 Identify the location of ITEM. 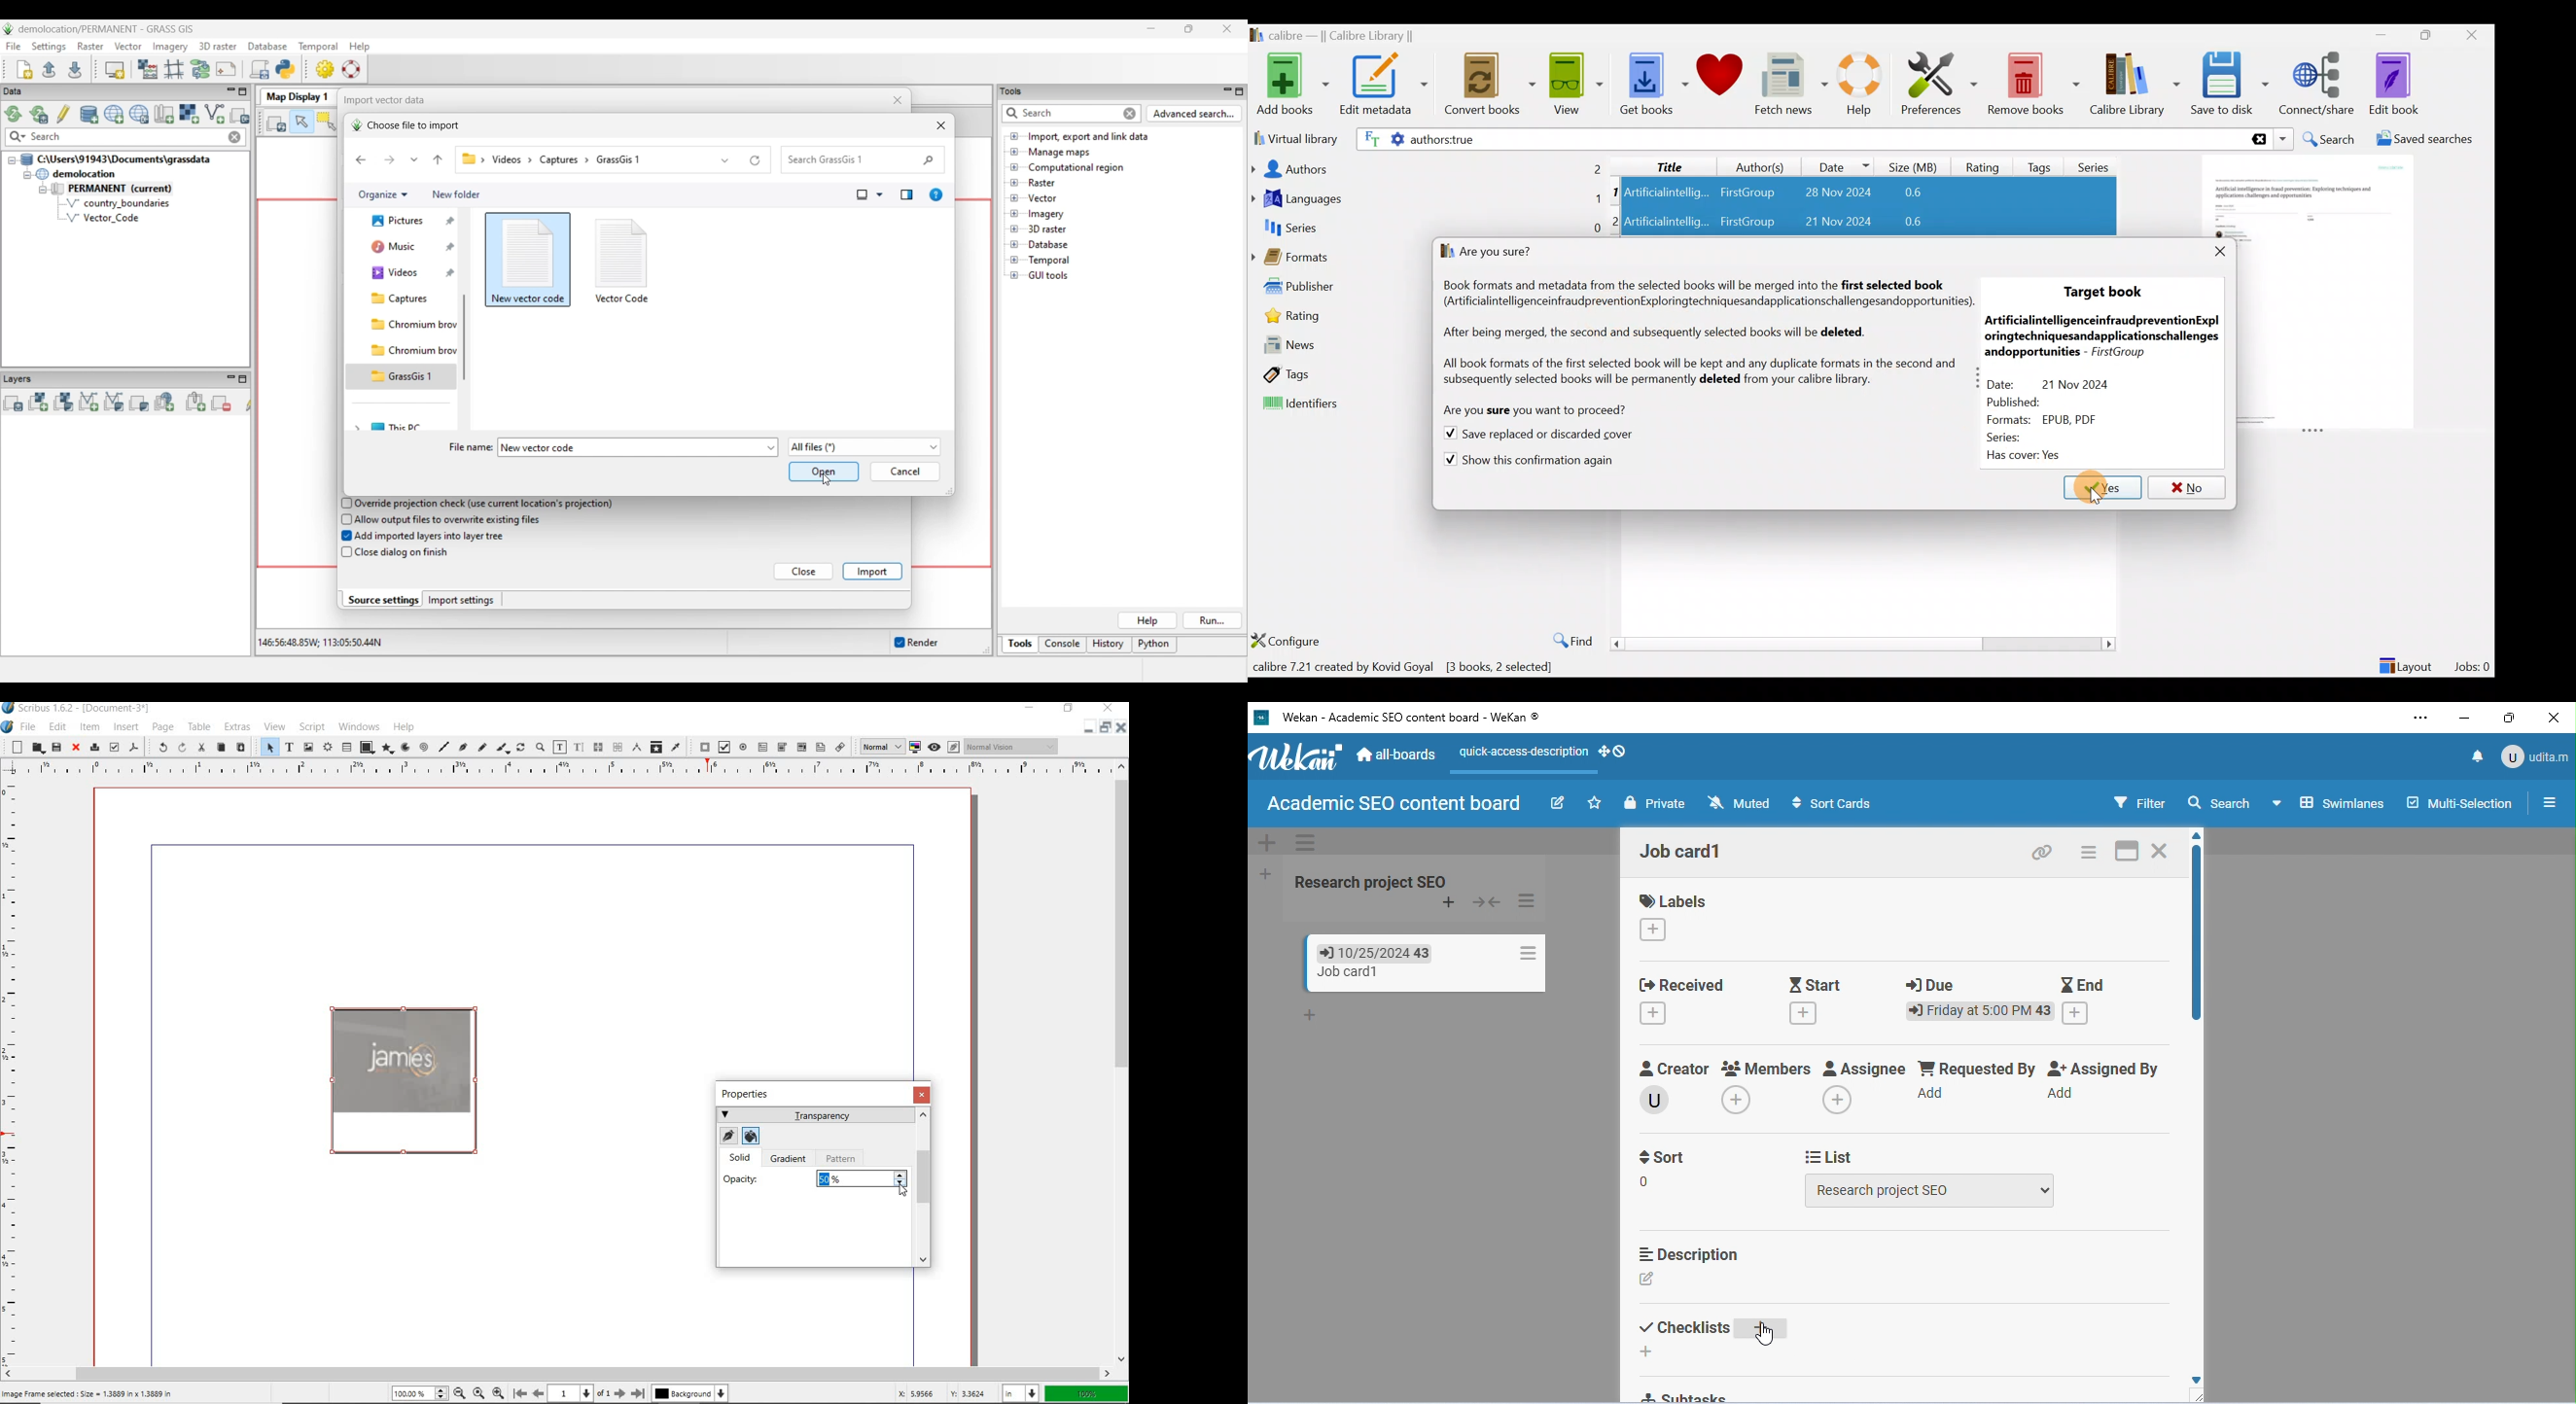
(89, 726).